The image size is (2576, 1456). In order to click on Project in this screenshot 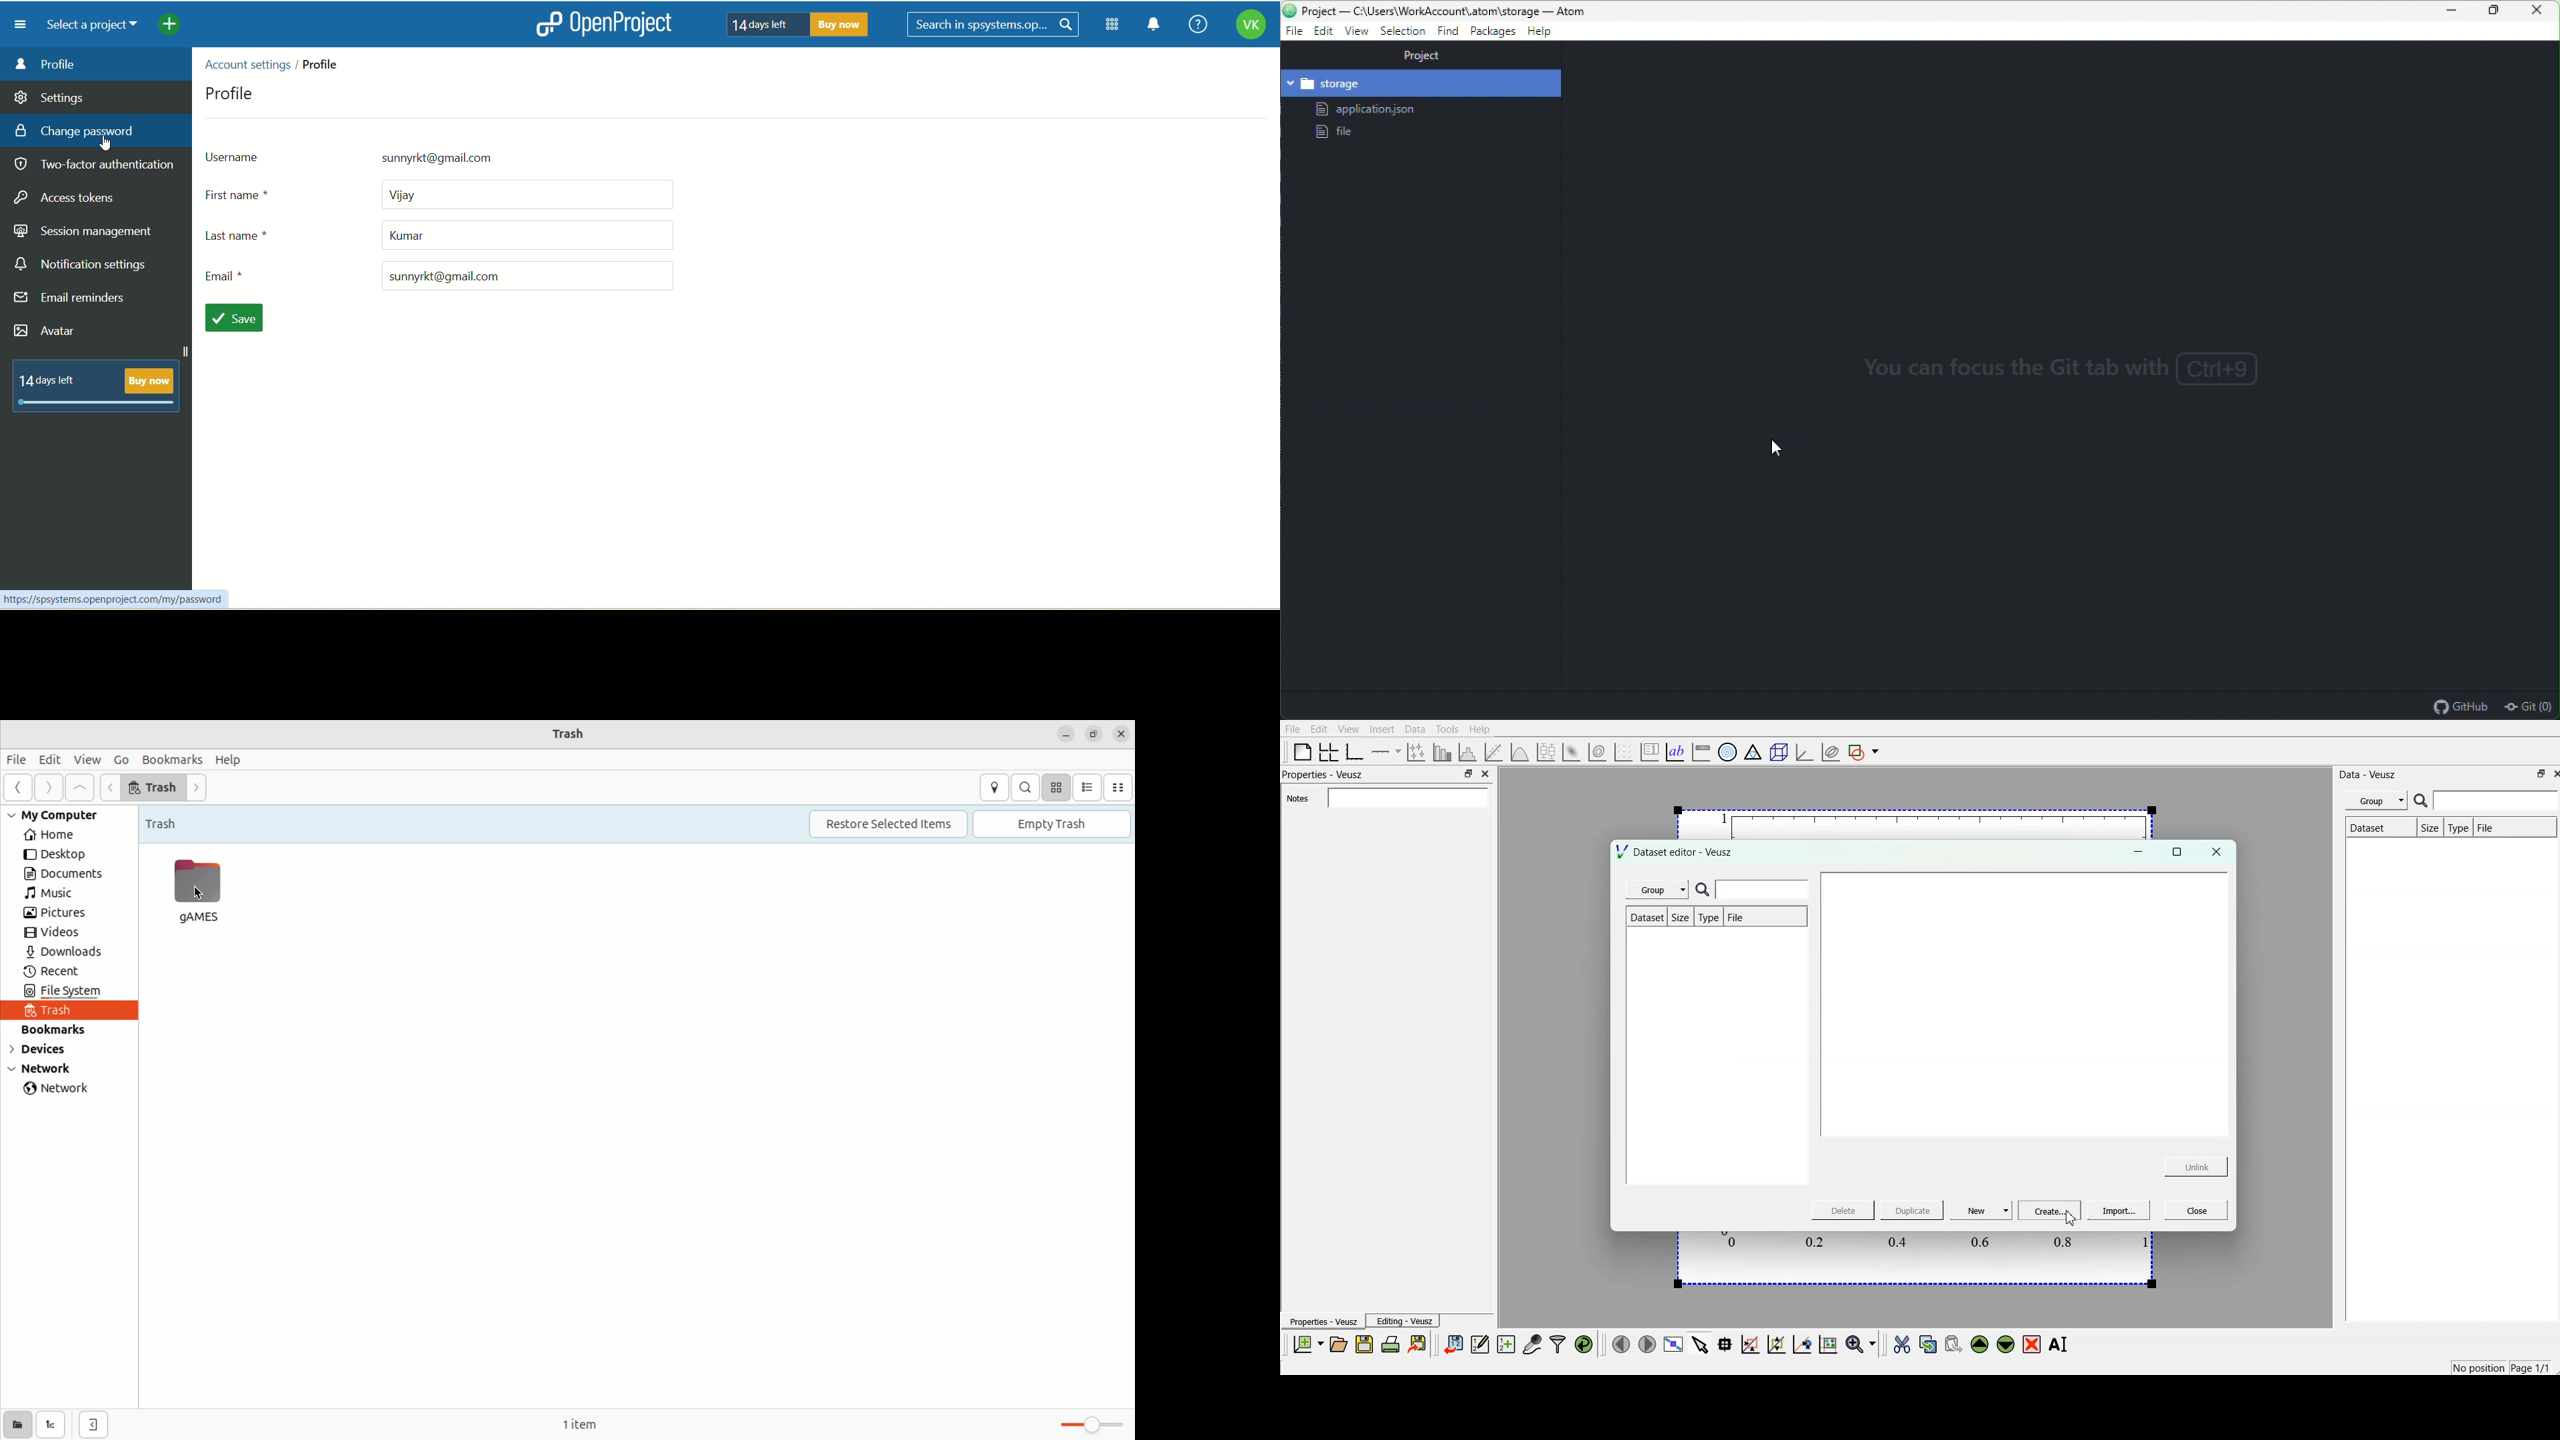, I will do `click(1420, 55)`.